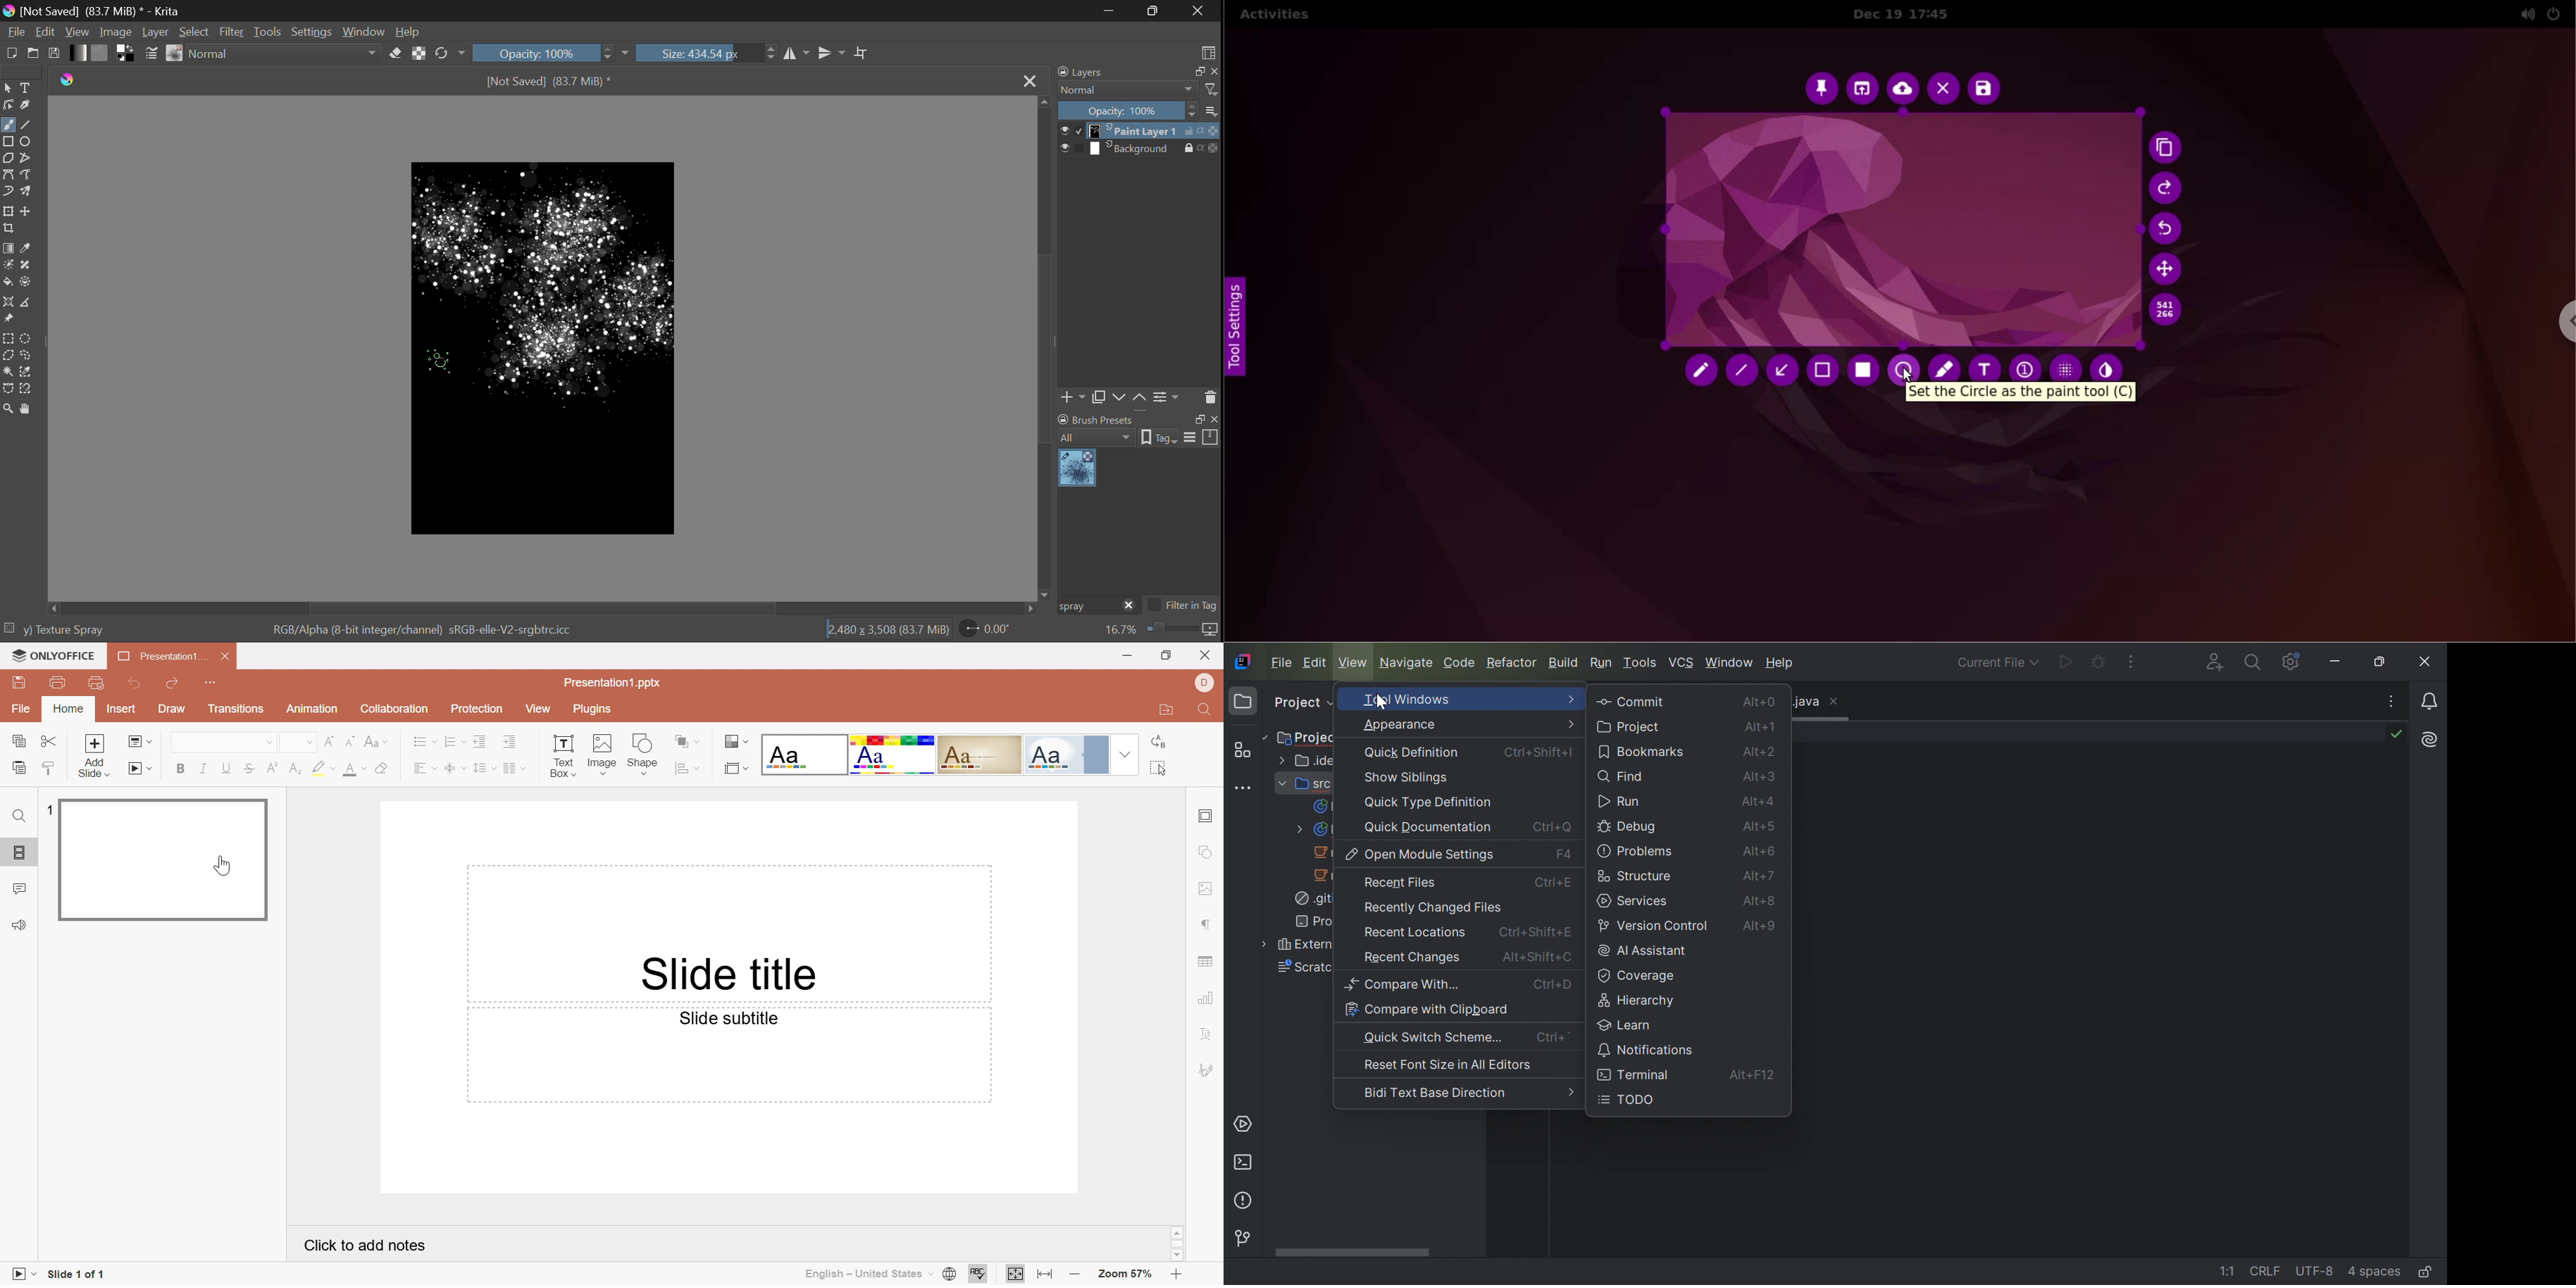  What do you see at coordinates (163, 656) in the screenshot?
I see `Presentation1...` at bounding box center [163, 656].